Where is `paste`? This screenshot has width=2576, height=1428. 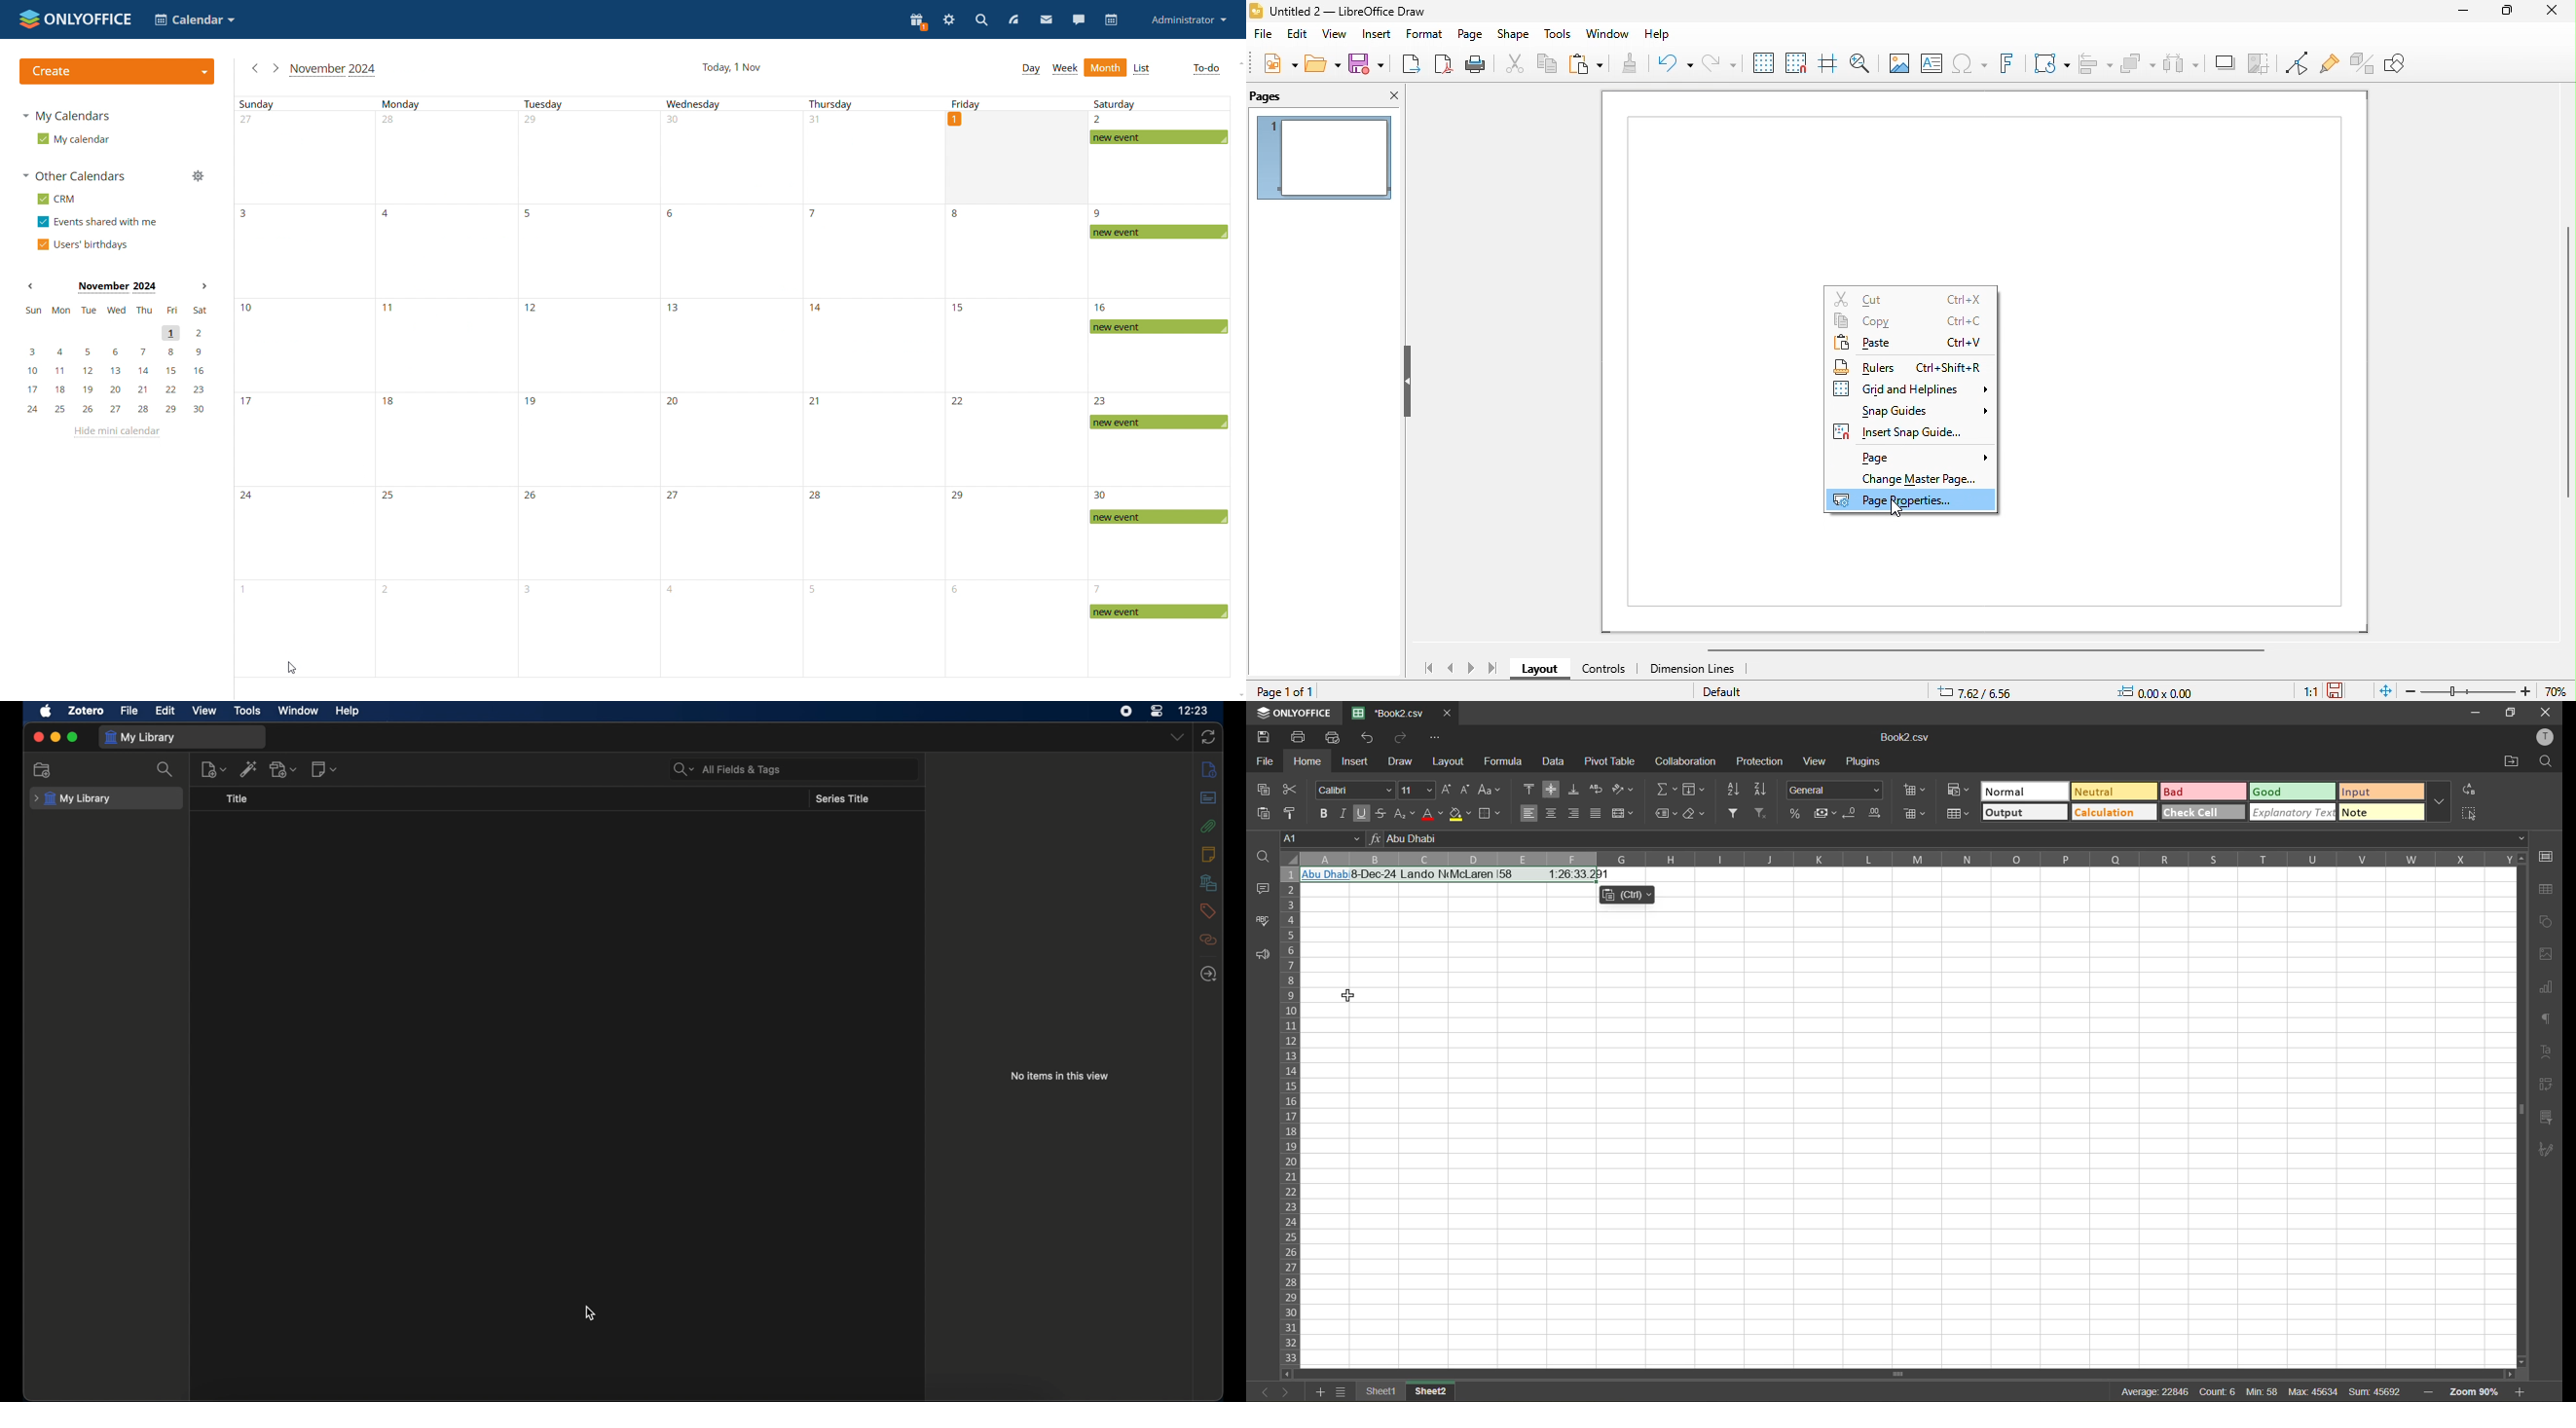
paste is located at coordinates (1585, 65).